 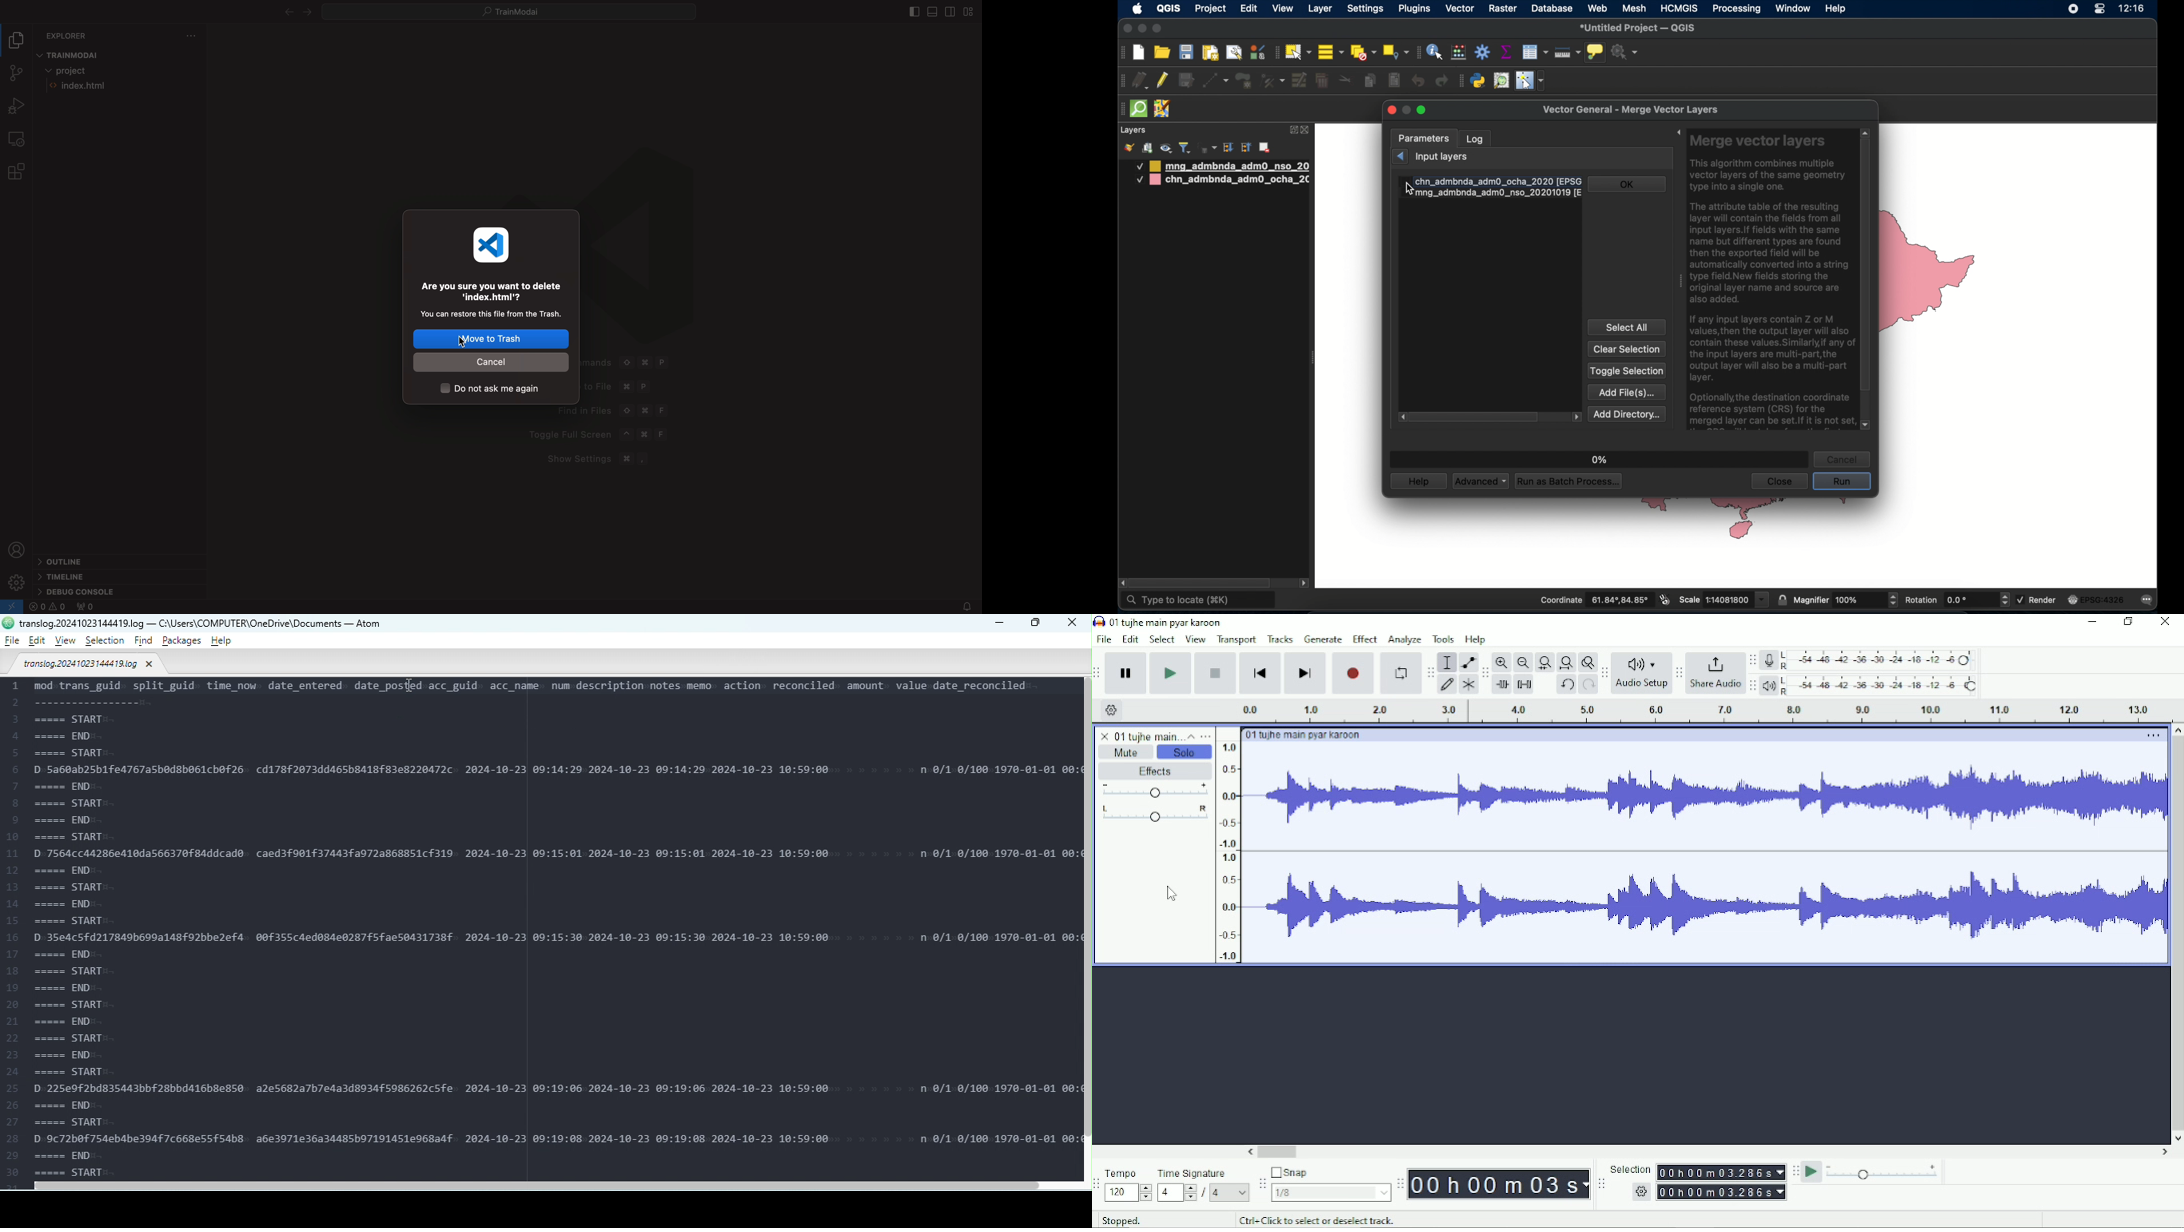 What do you see at coordinates (1782, 599) in the screenshot?
I see `lock scale` at bounding box center [1782, 599].